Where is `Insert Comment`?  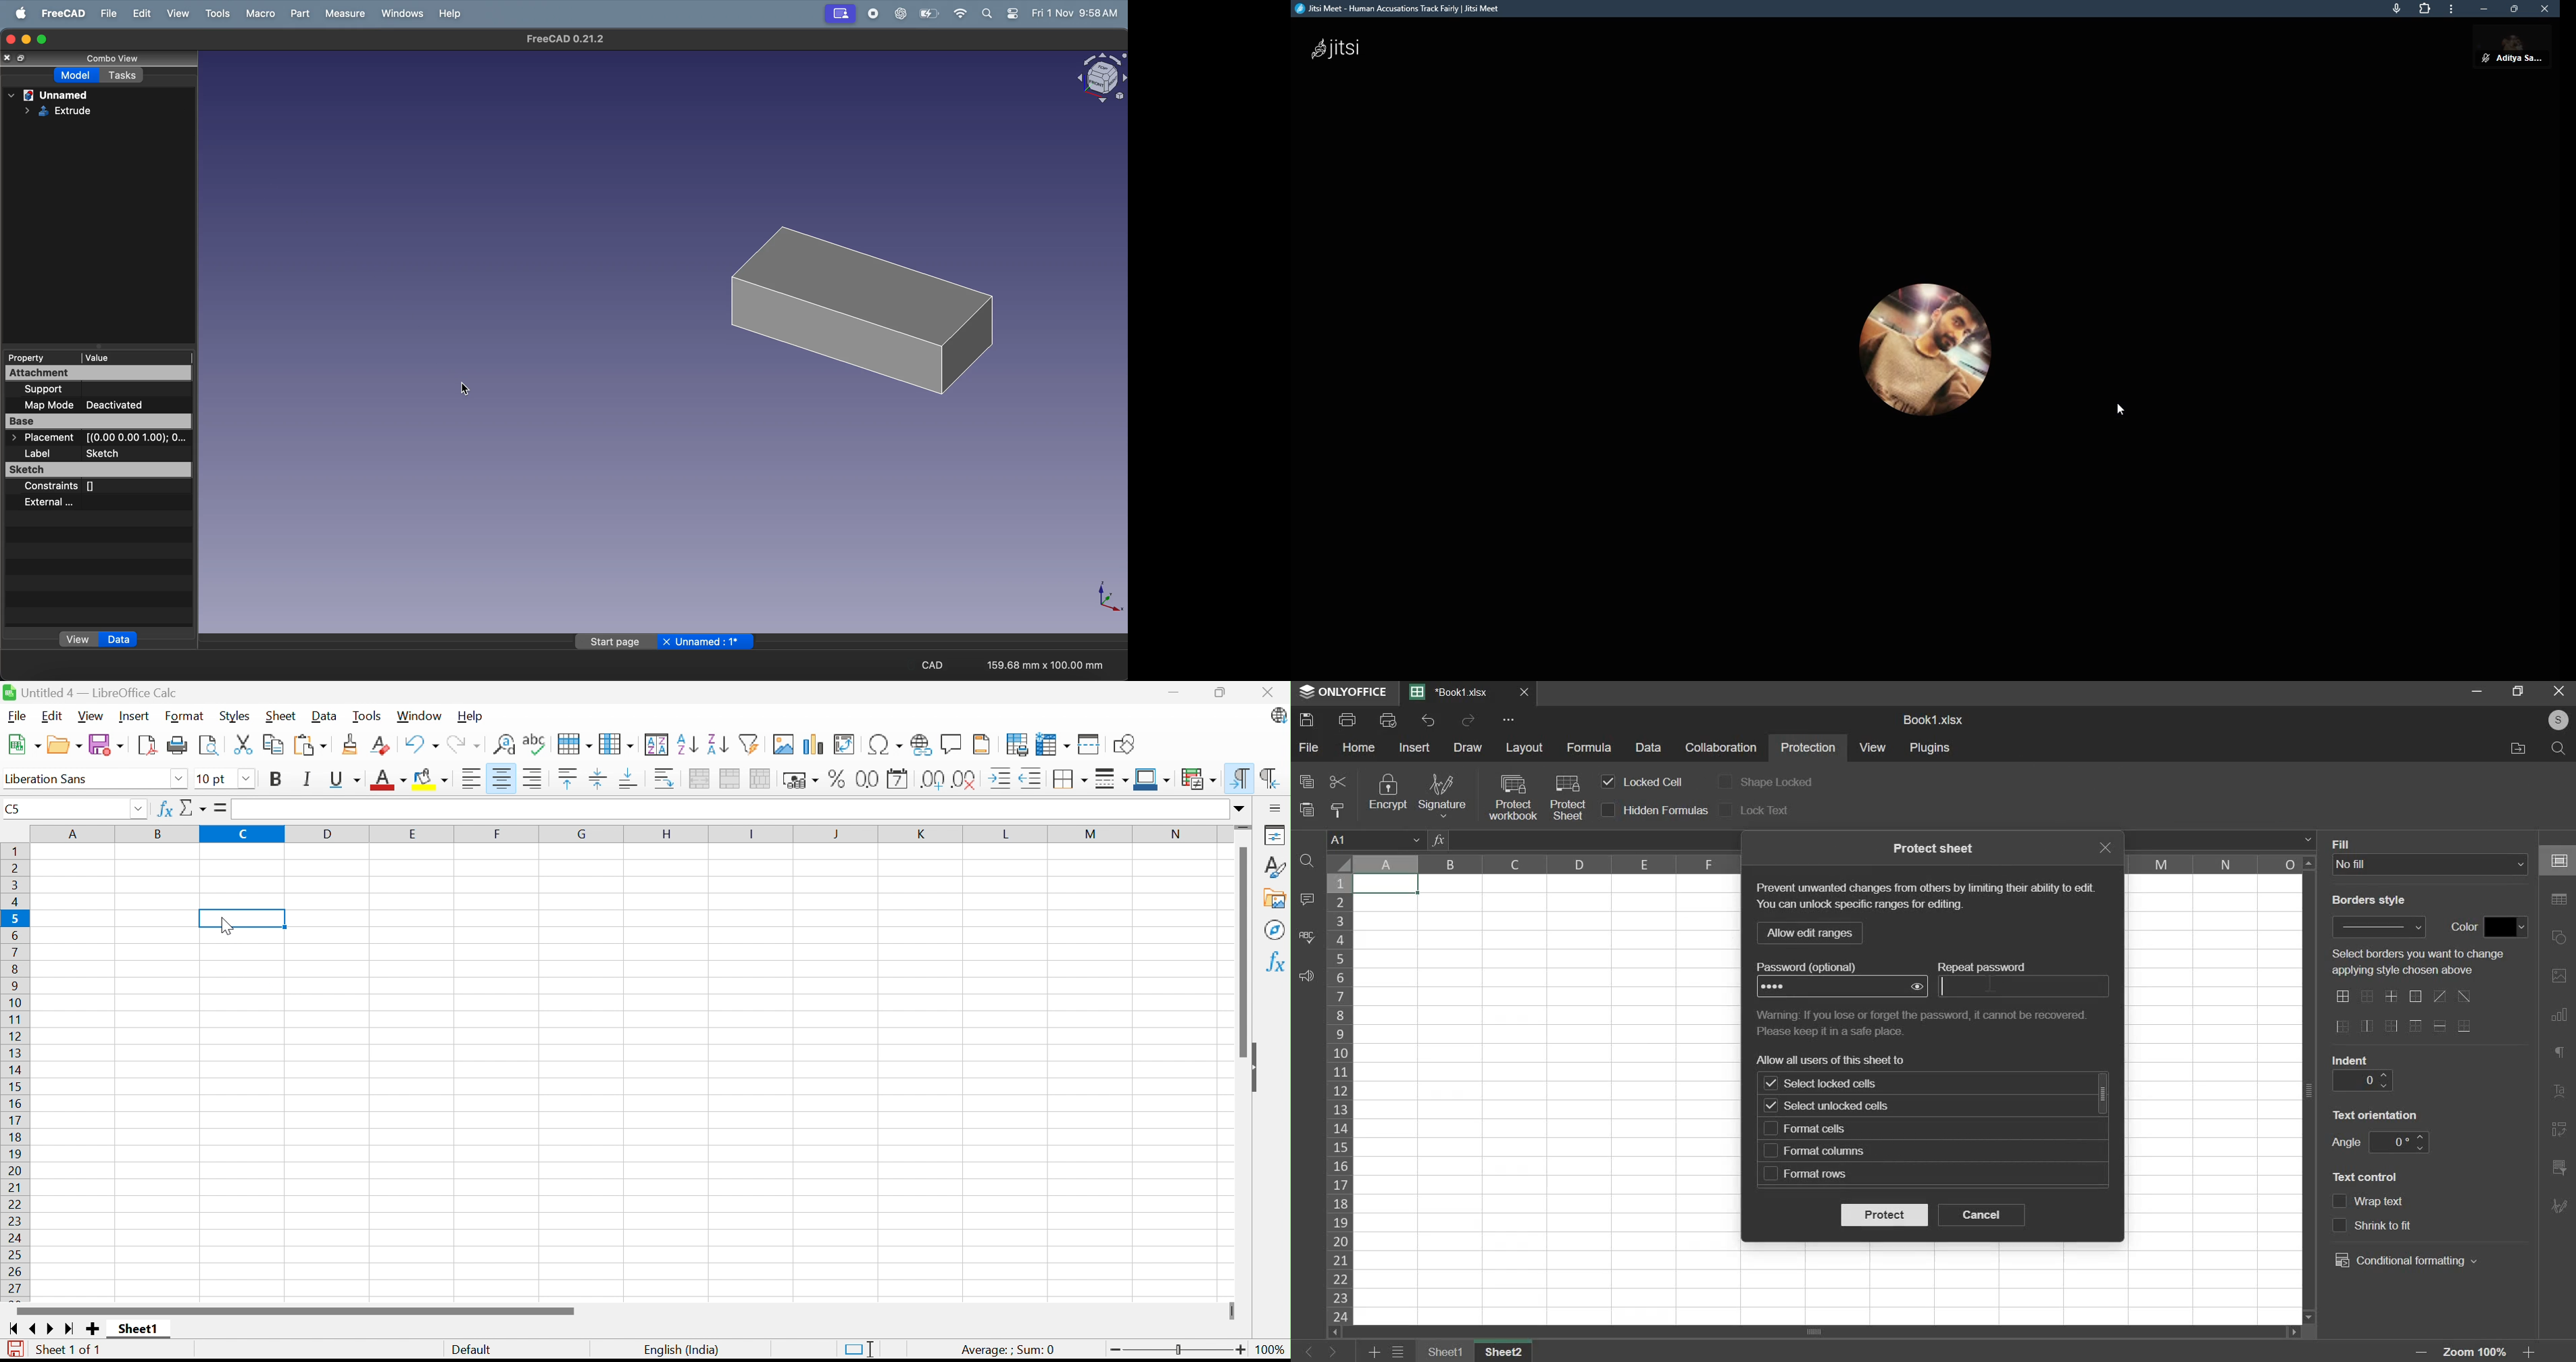 Insert Comment is located at coordinates (952, 743).